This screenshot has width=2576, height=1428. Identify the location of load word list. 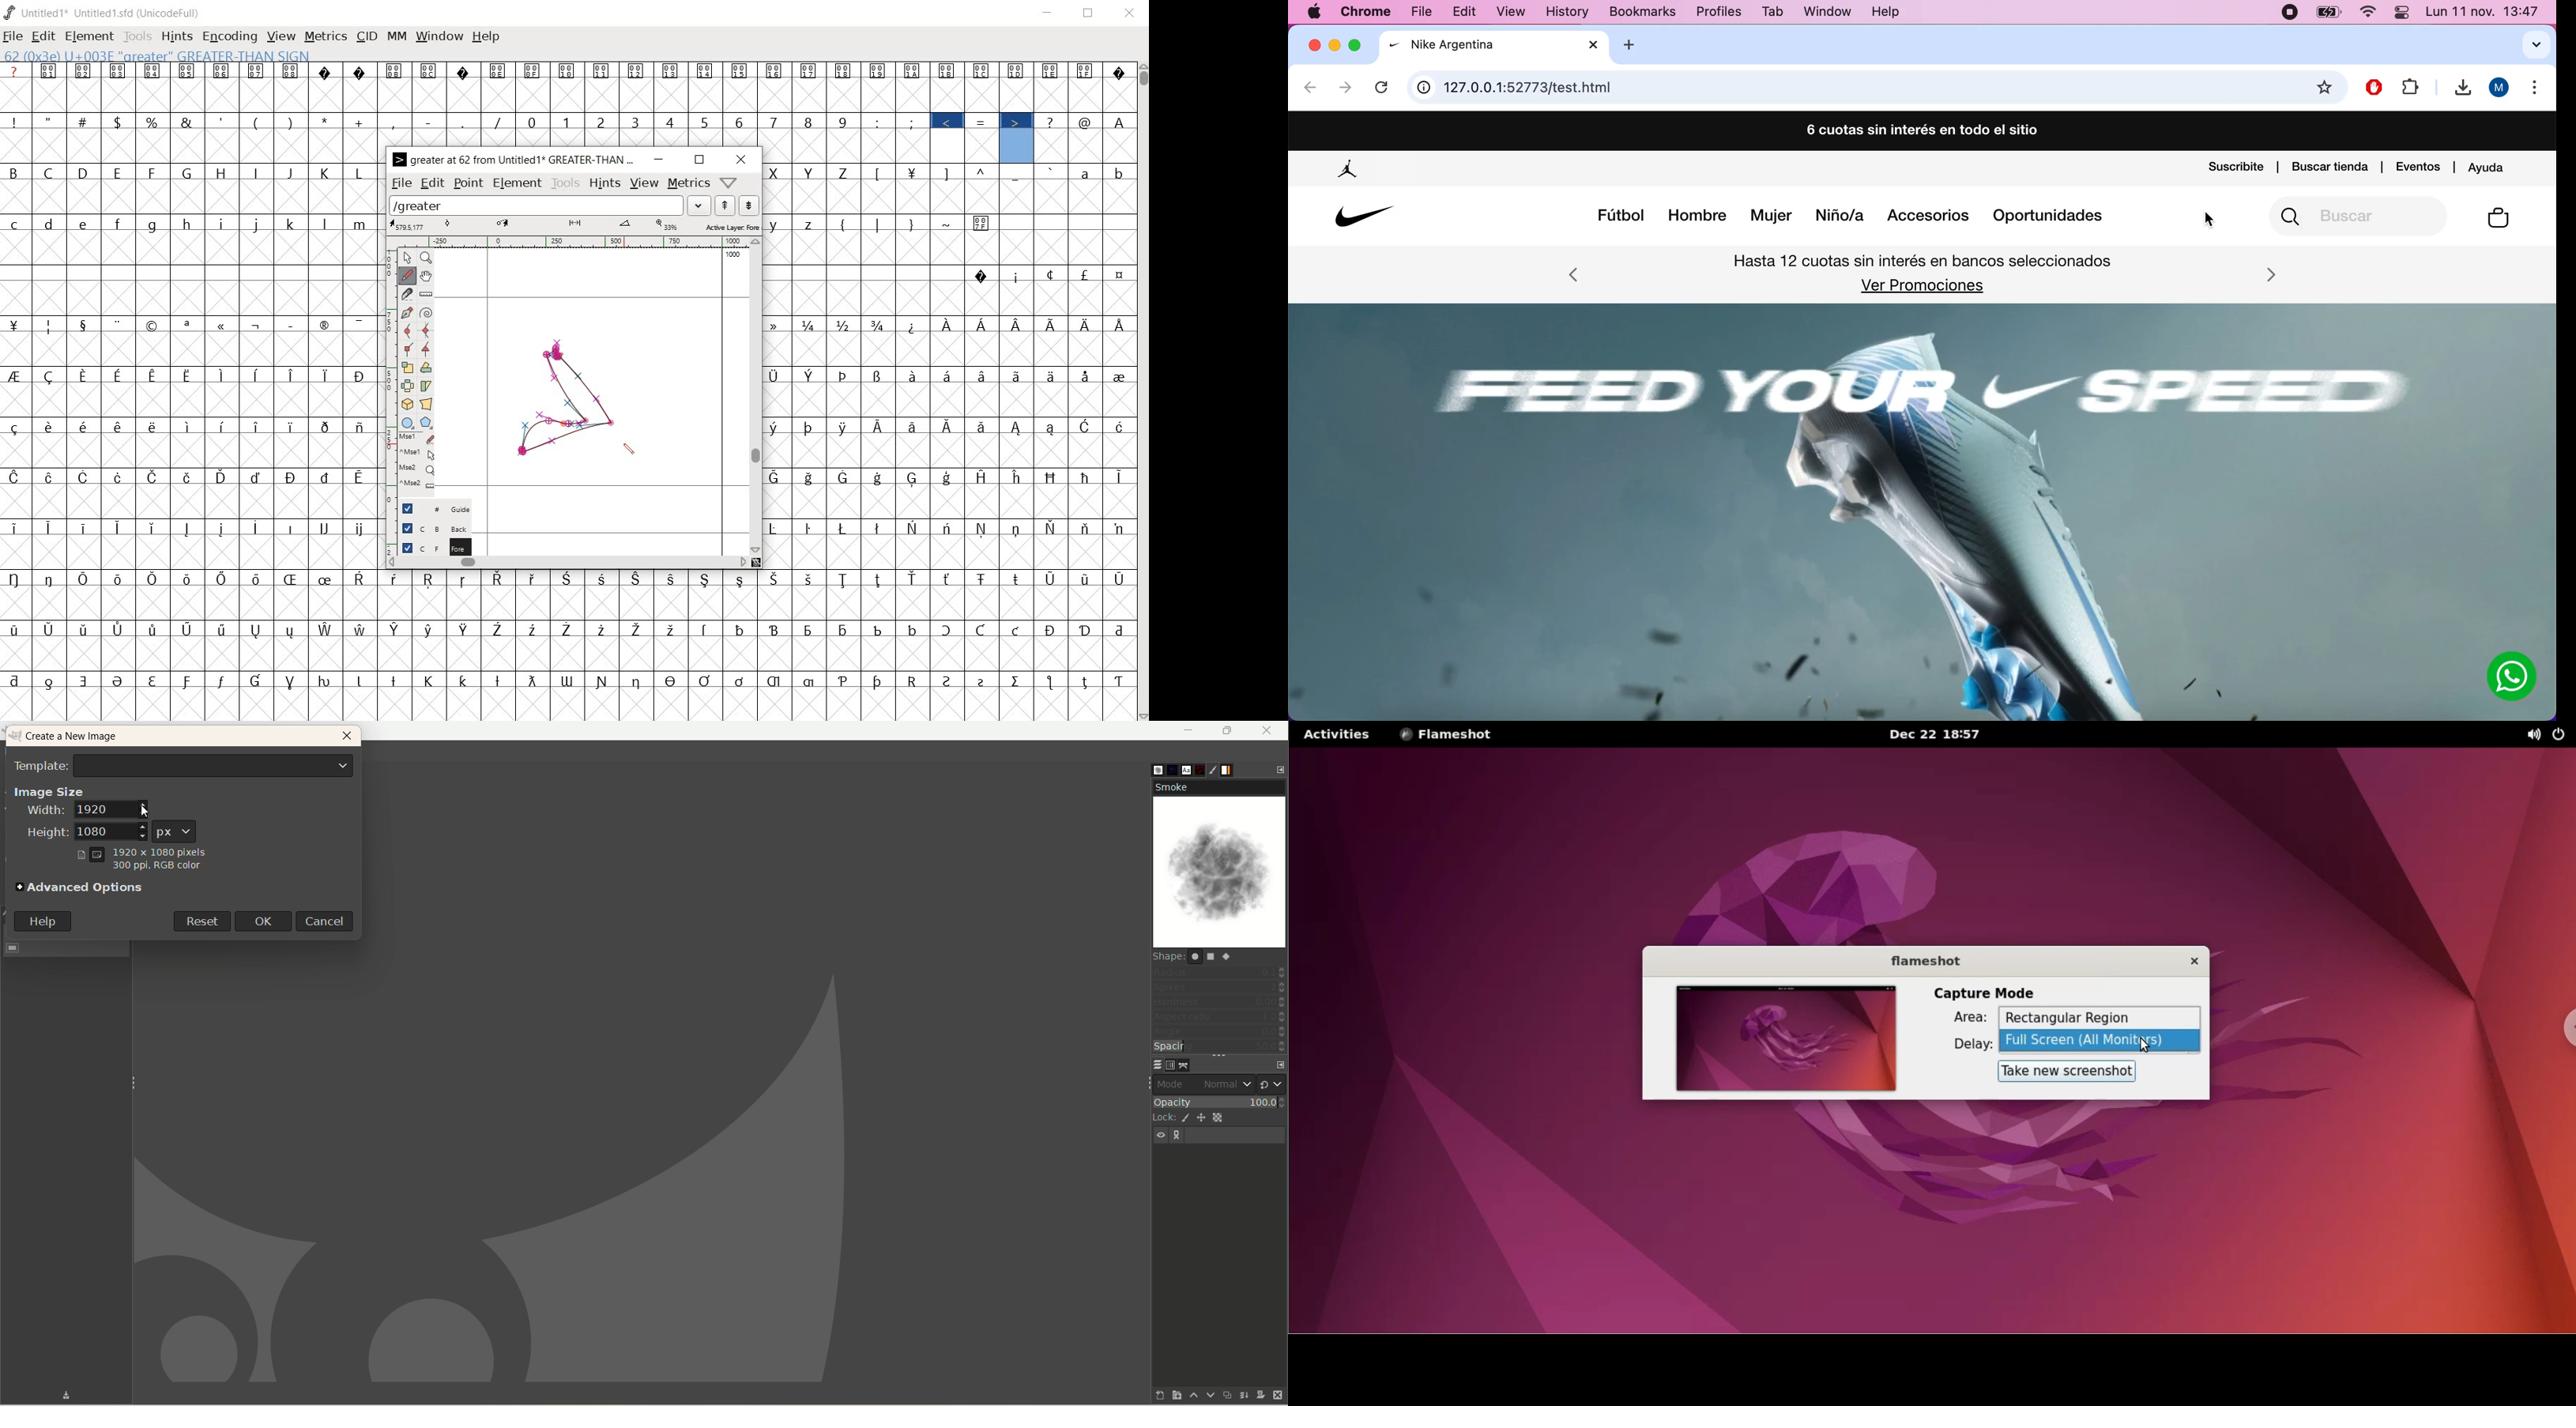
(551, 205).